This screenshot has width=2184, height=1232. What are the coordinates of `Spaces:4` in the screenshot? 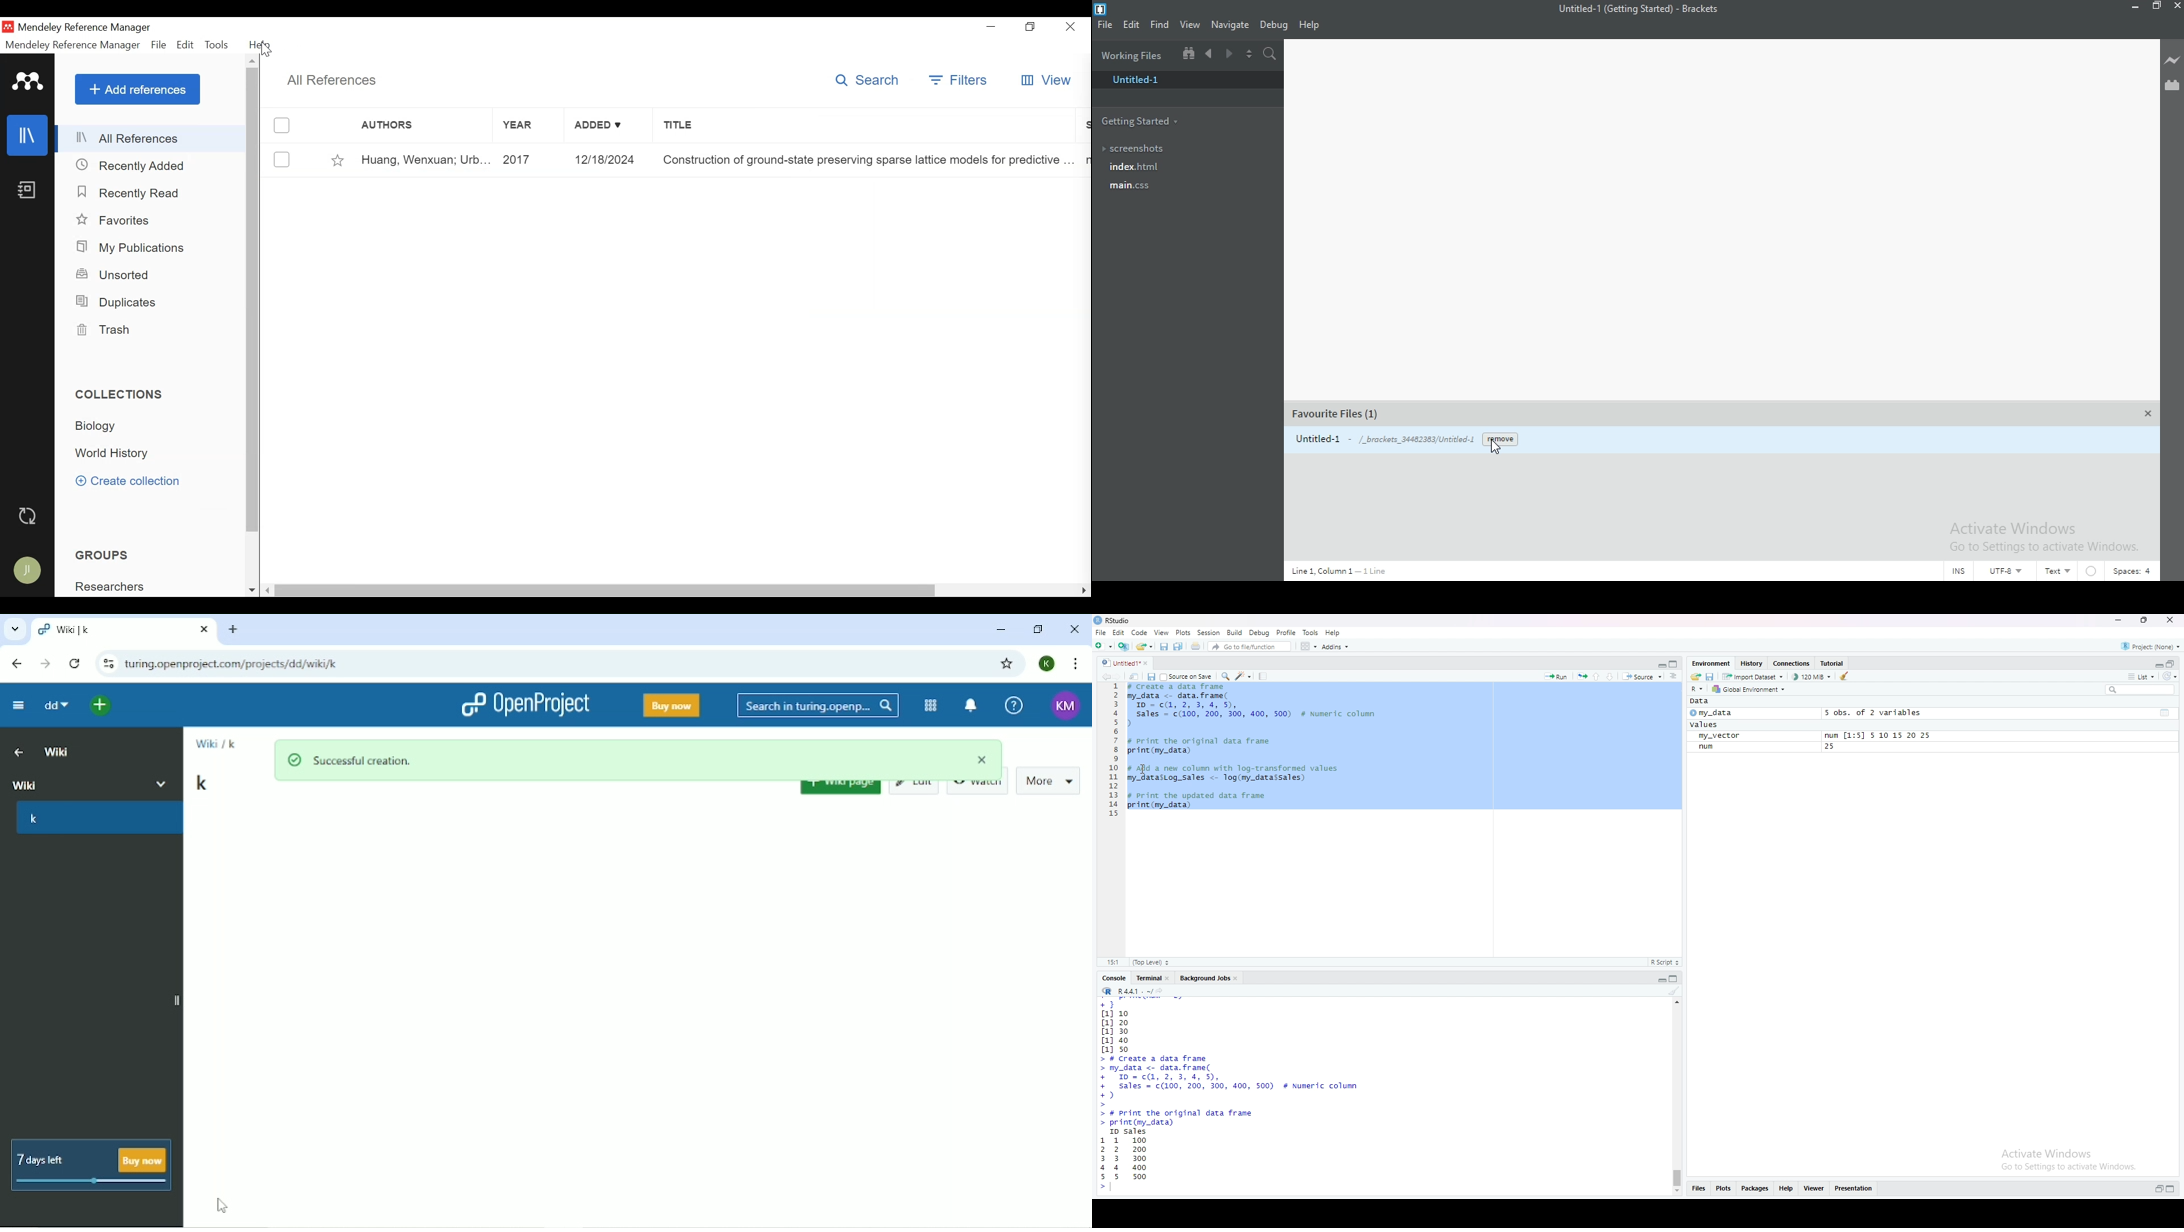 It's located at (2137, 569).